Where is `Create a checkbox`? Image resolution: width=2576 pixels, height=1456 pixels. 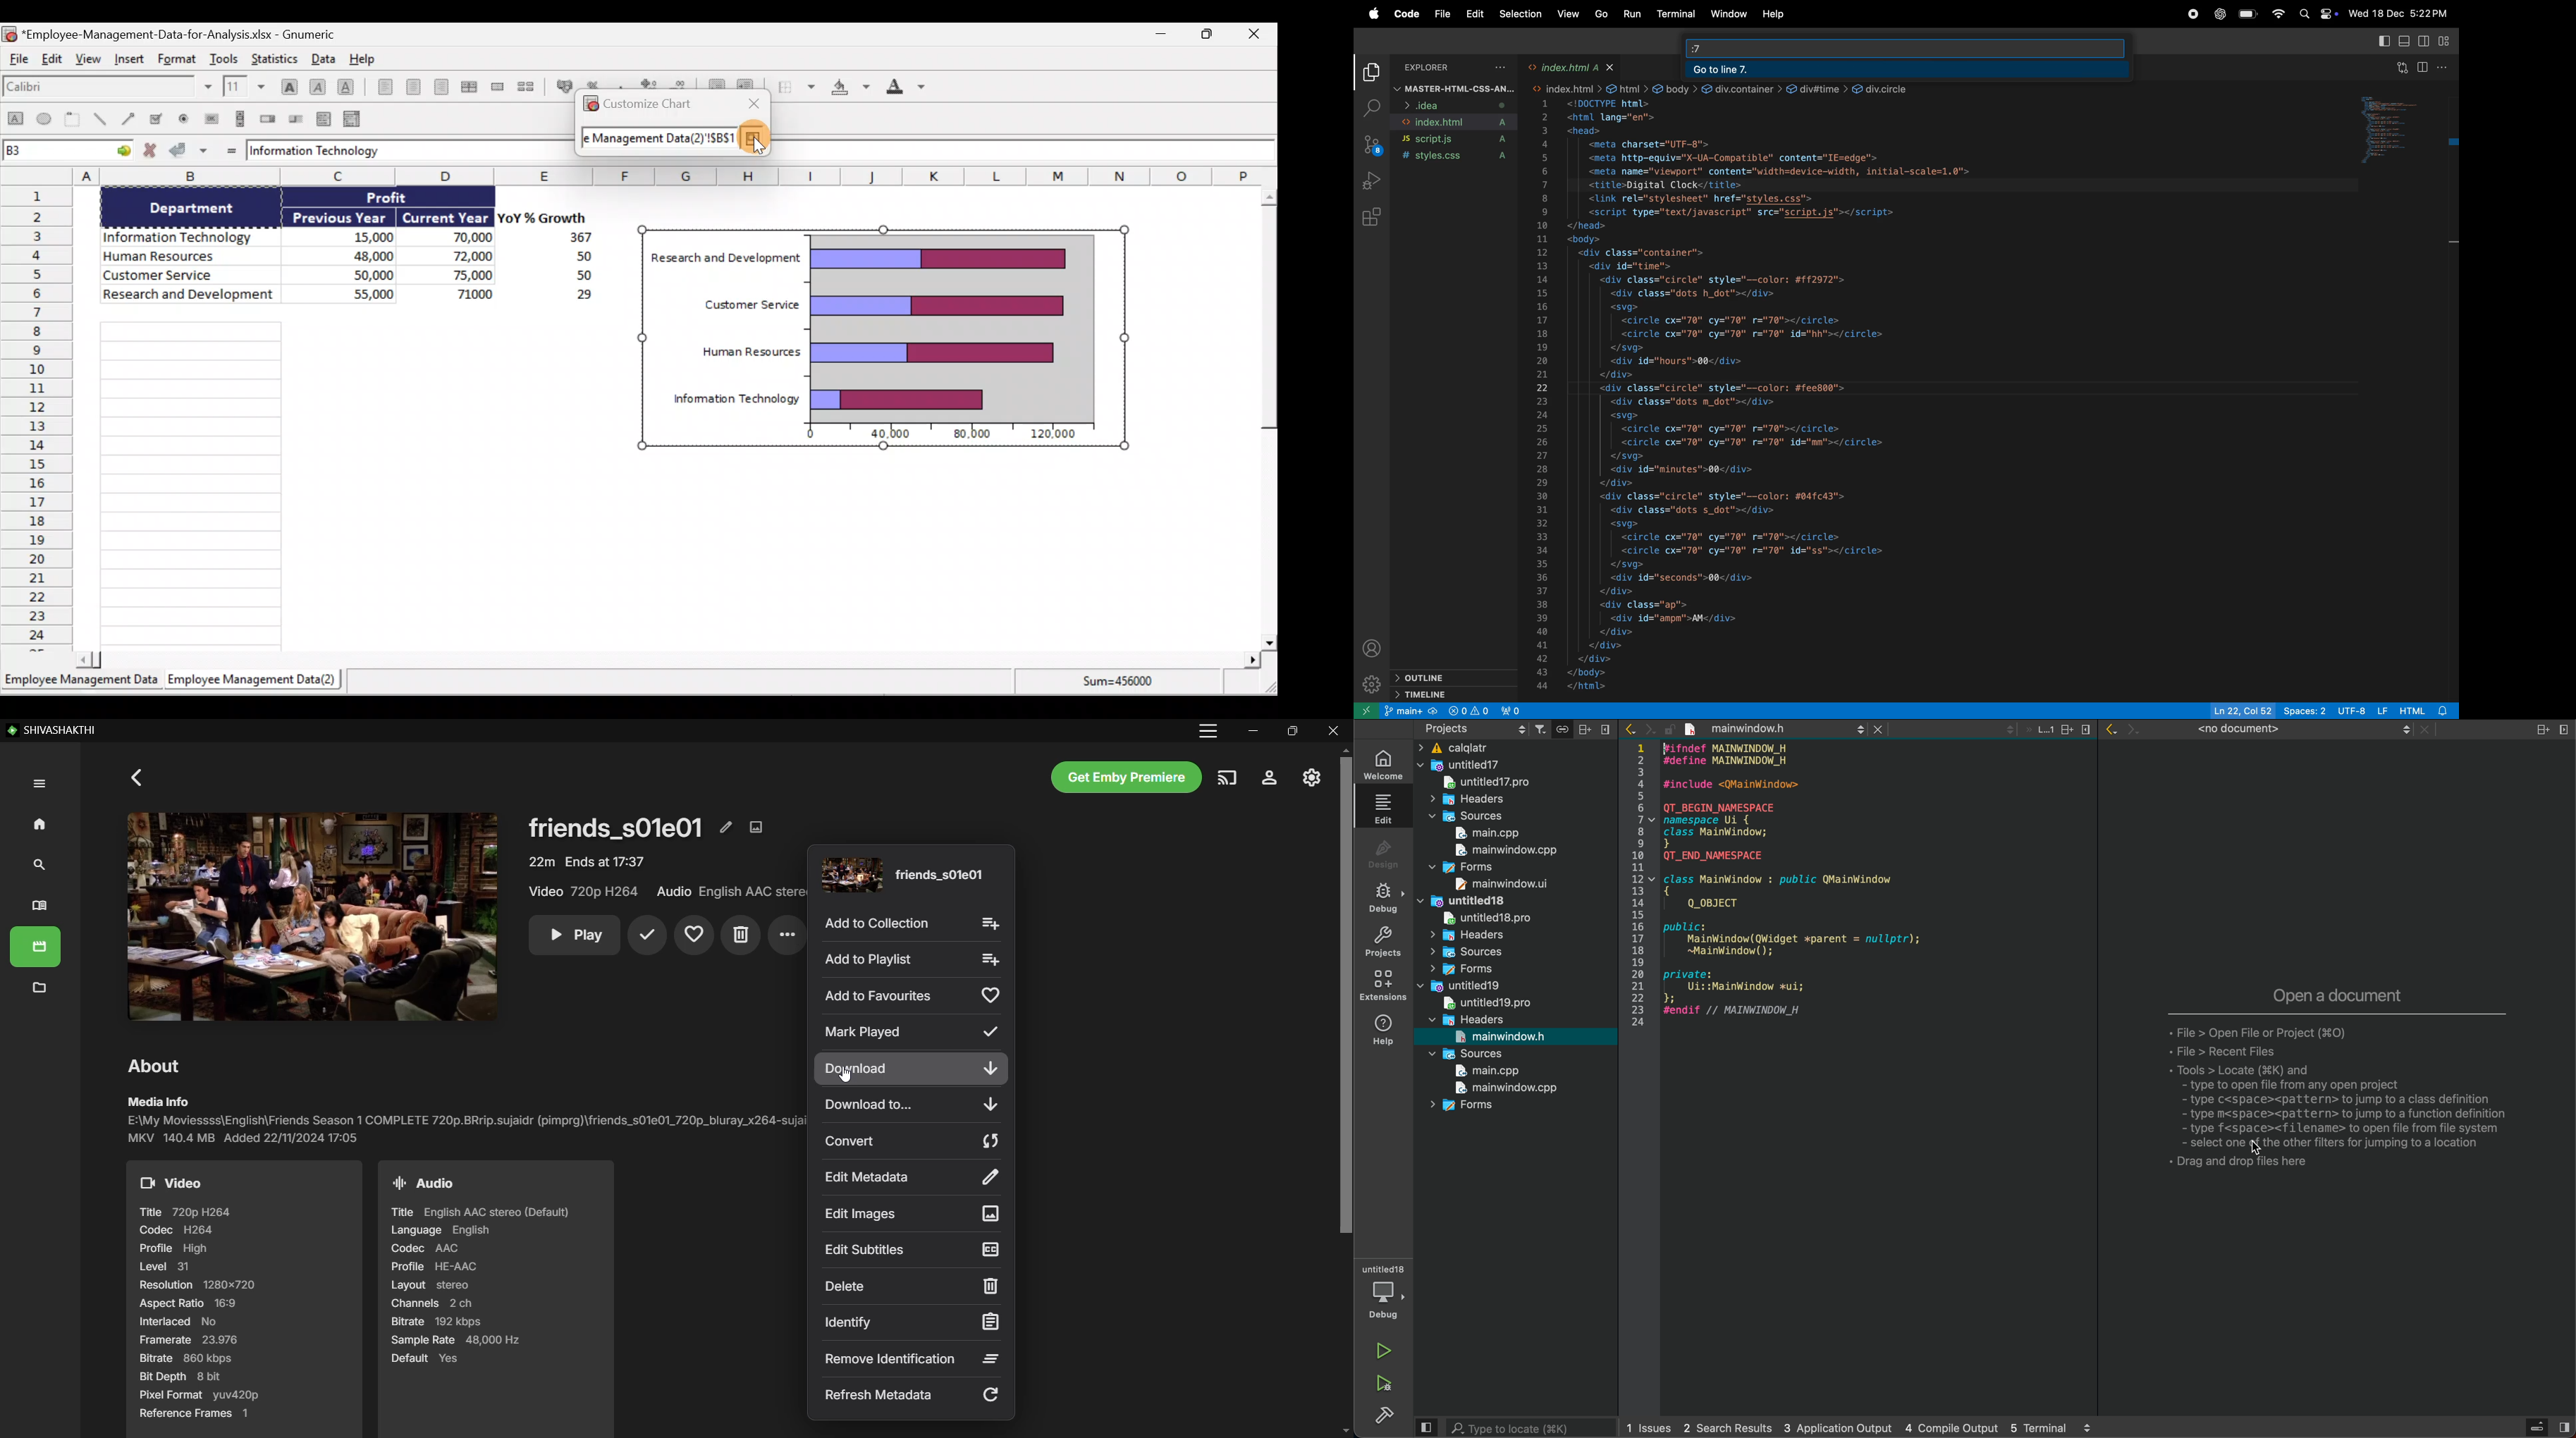 Create a checkbox is located at coordinates (158, 118).